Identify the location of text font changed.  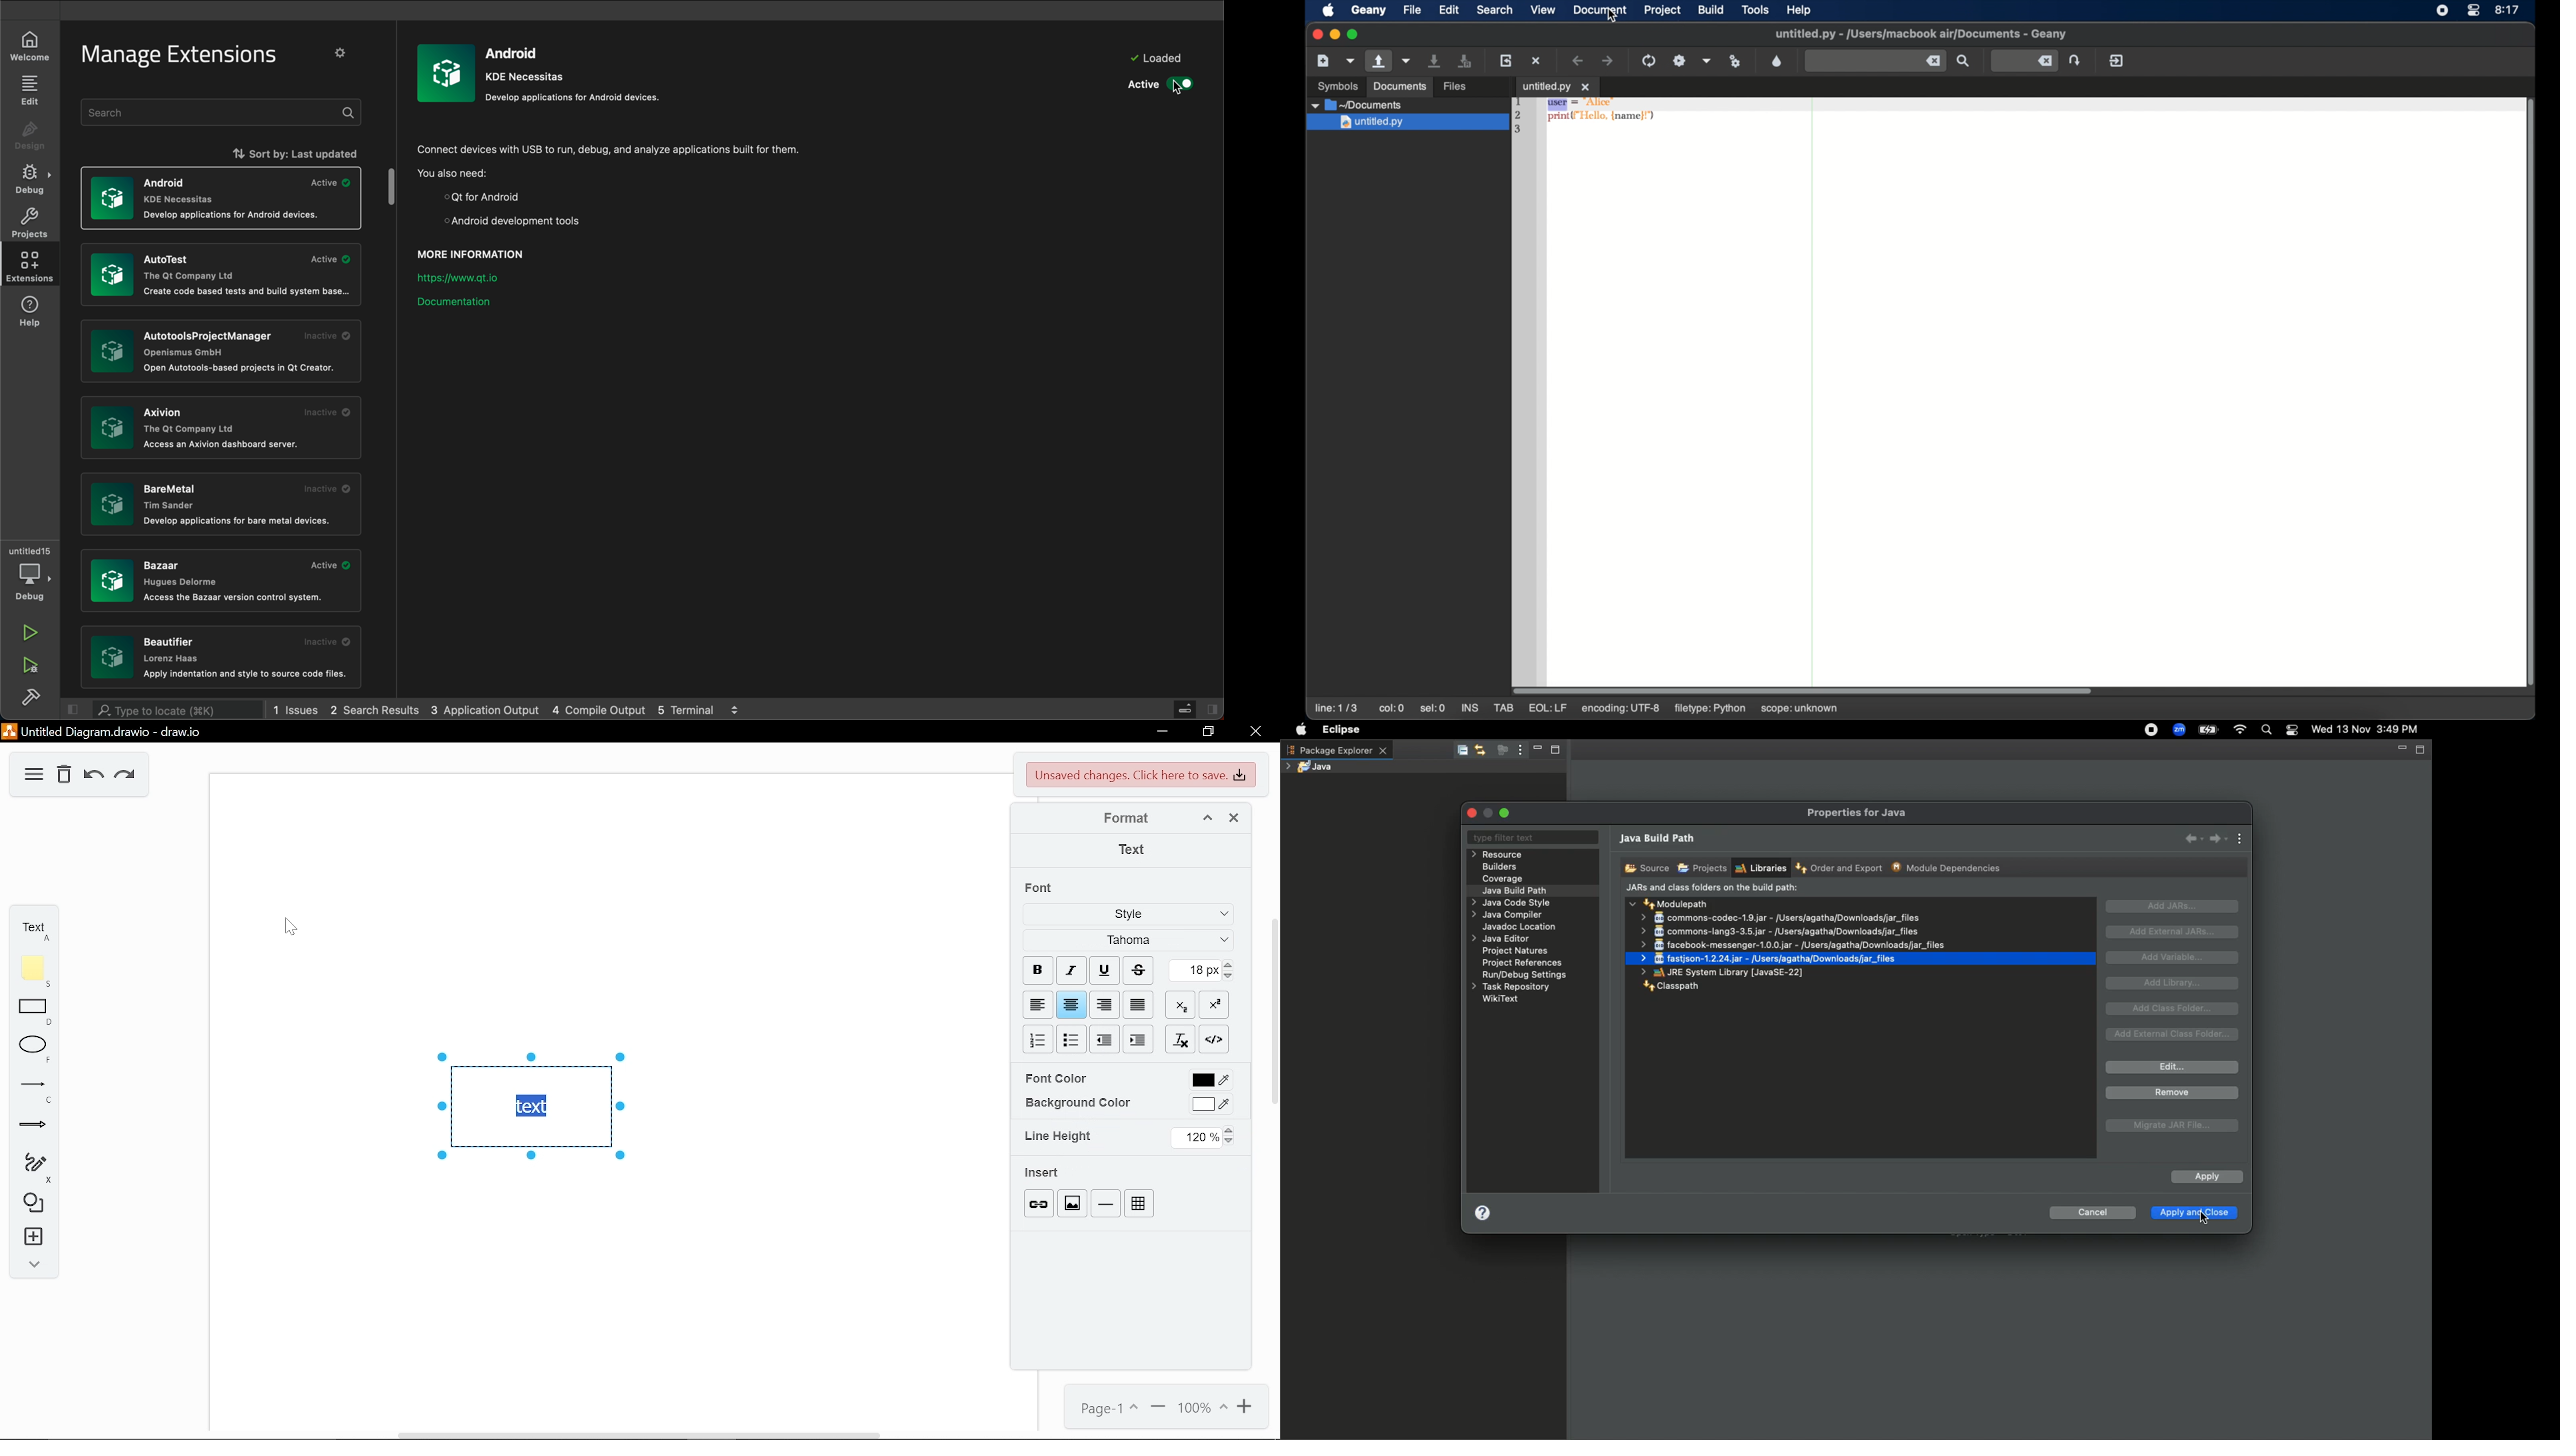
(531, 1106).